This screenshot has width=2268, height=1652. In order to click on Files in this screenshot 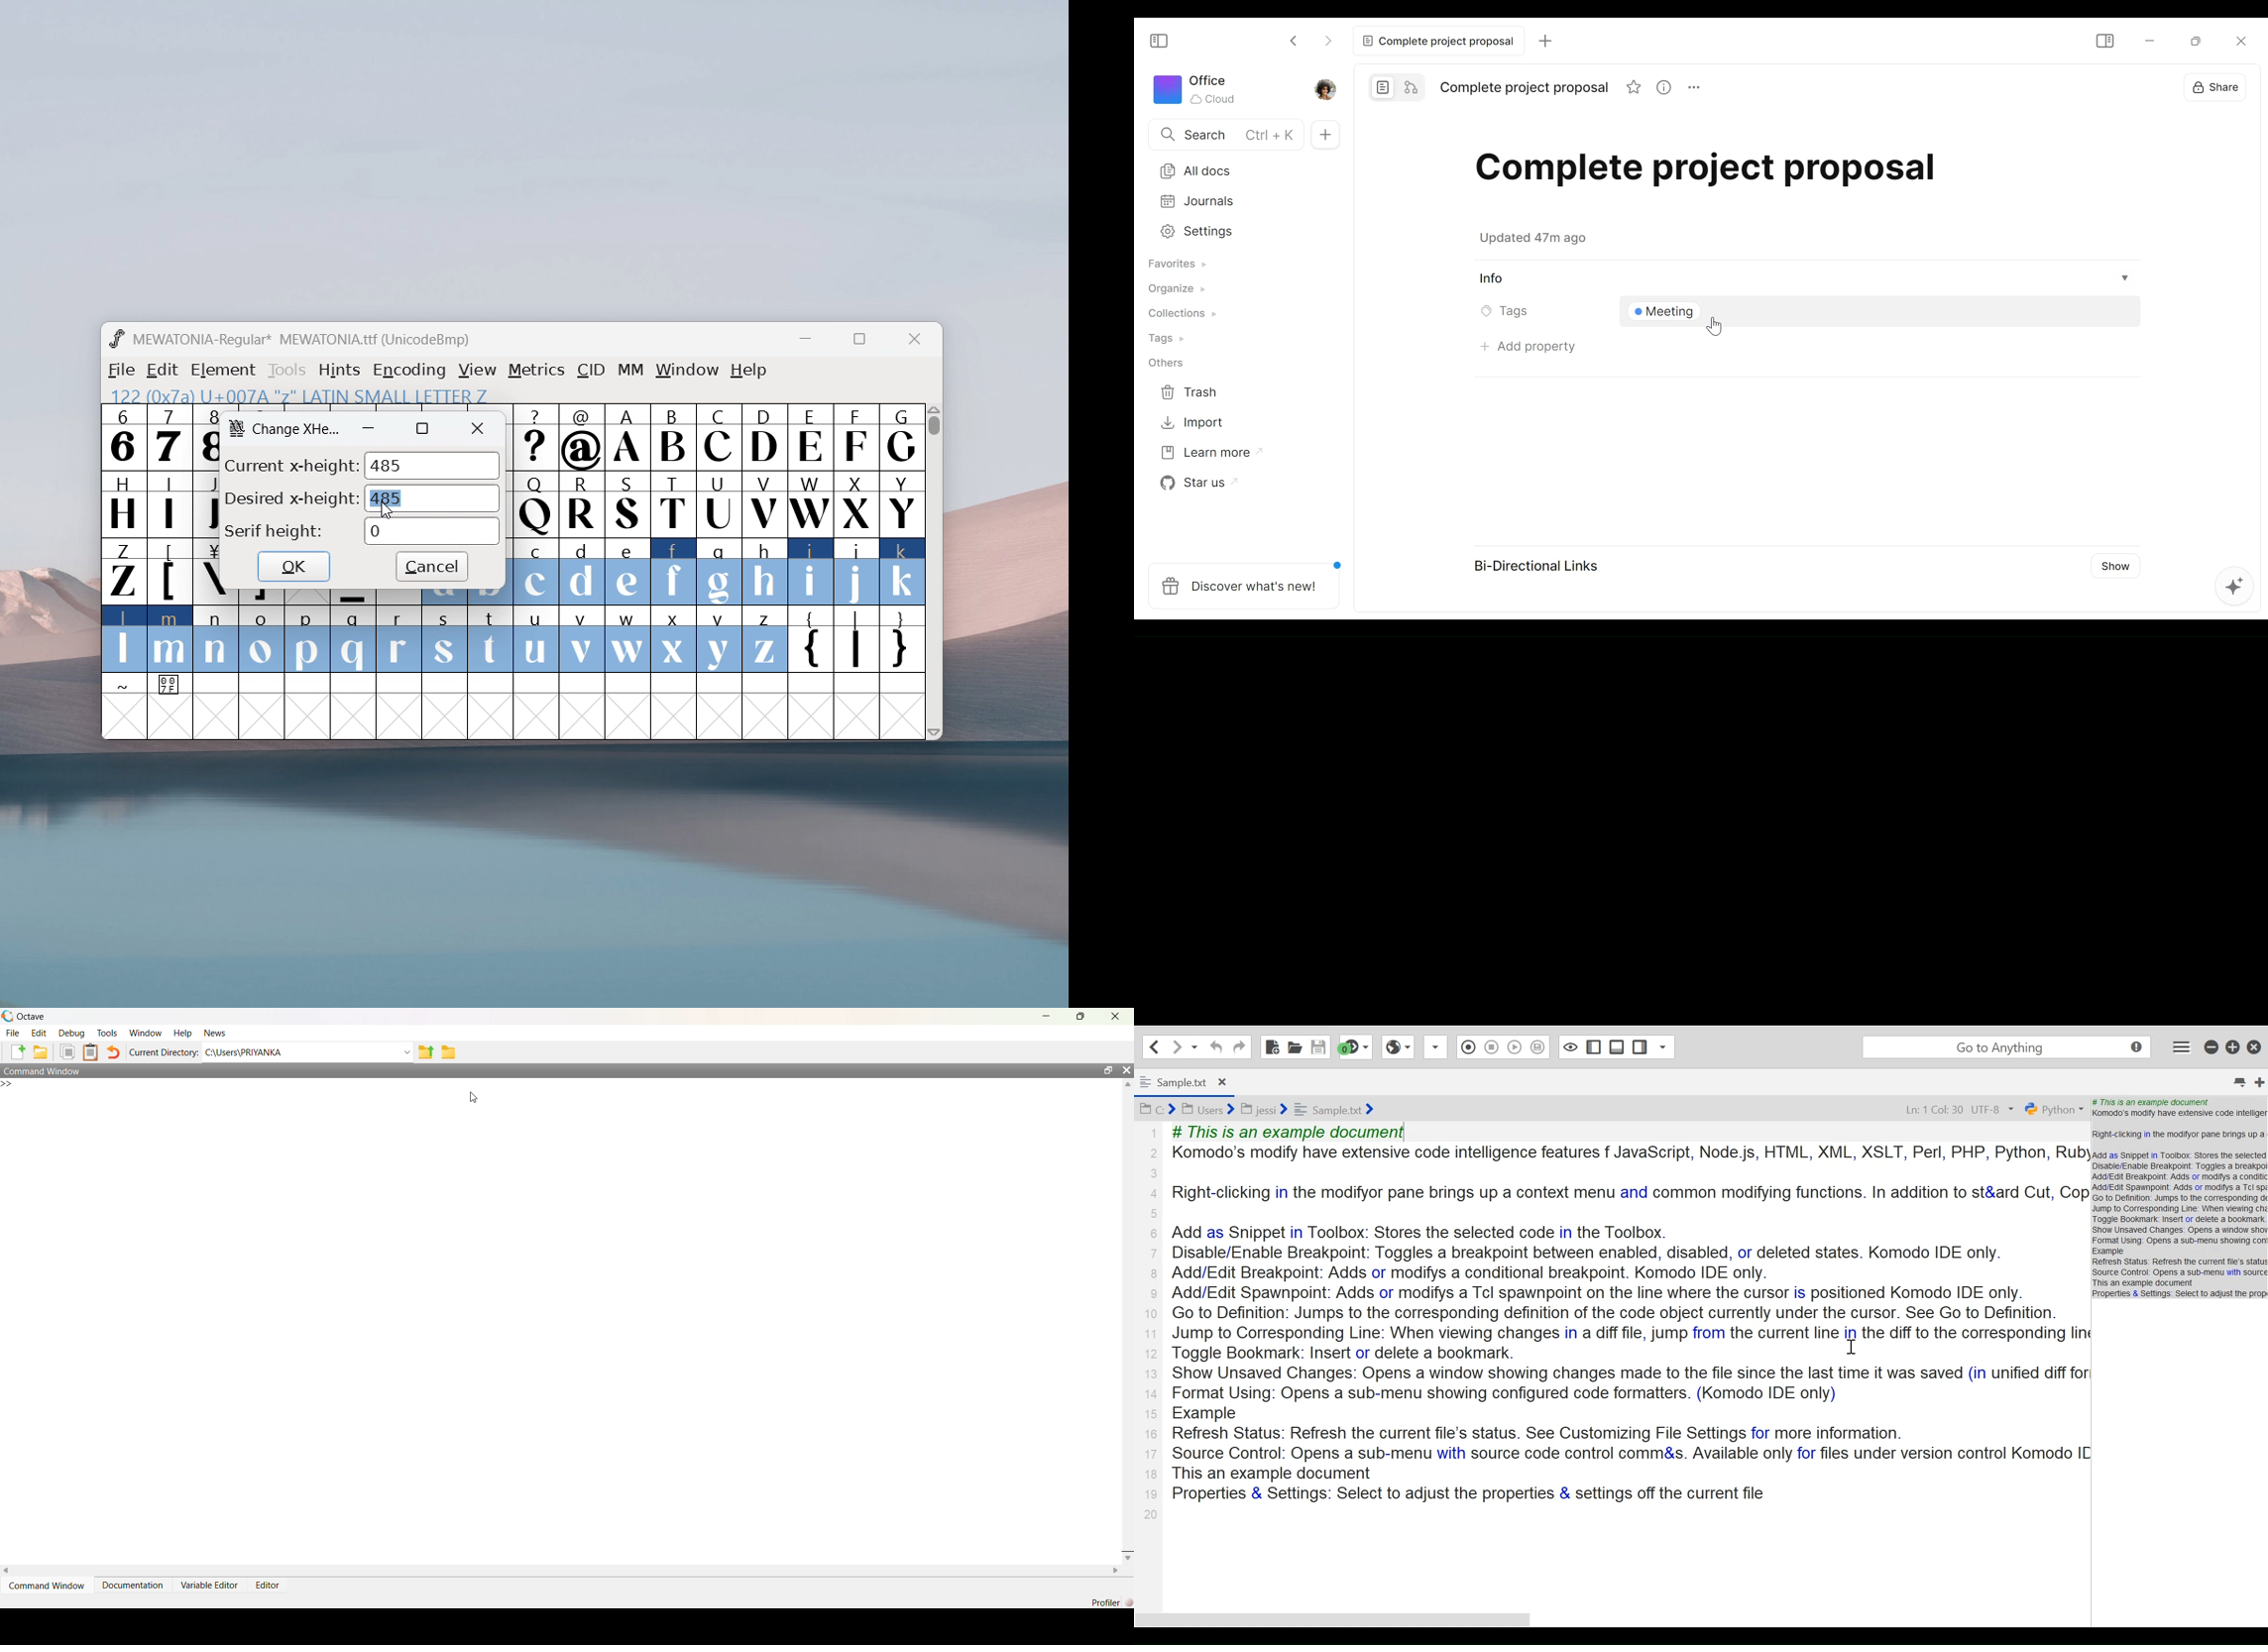, I will do `click(69, 1053)`.